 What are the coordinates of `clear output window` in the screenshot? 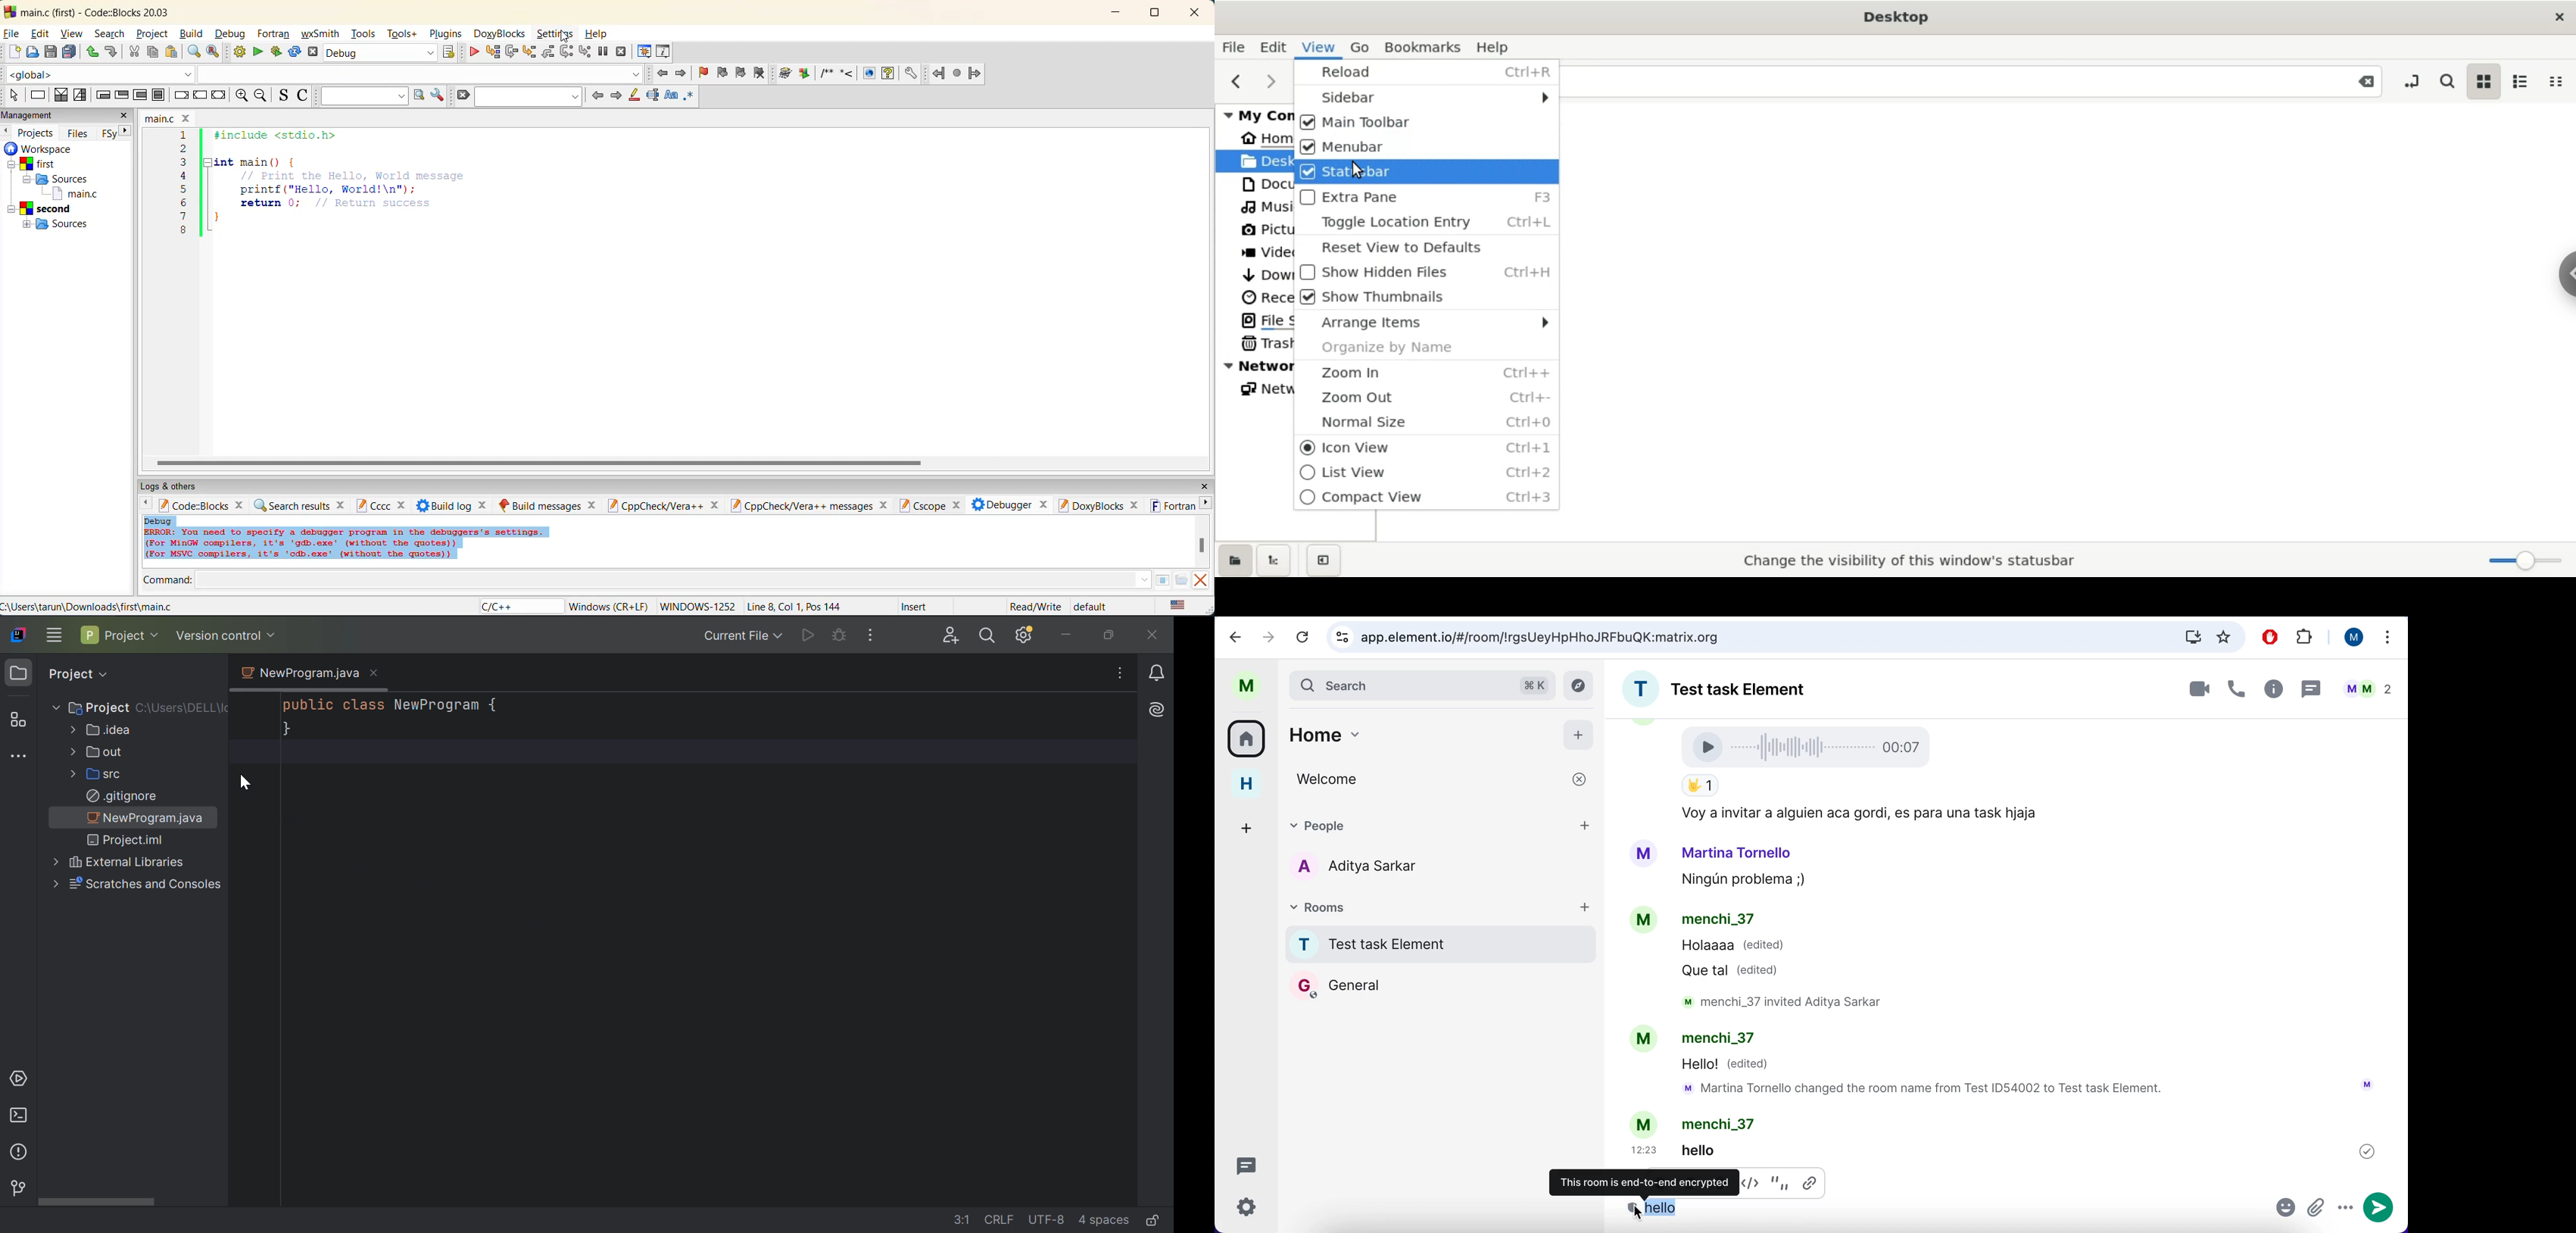 It's located at (1203, 581).